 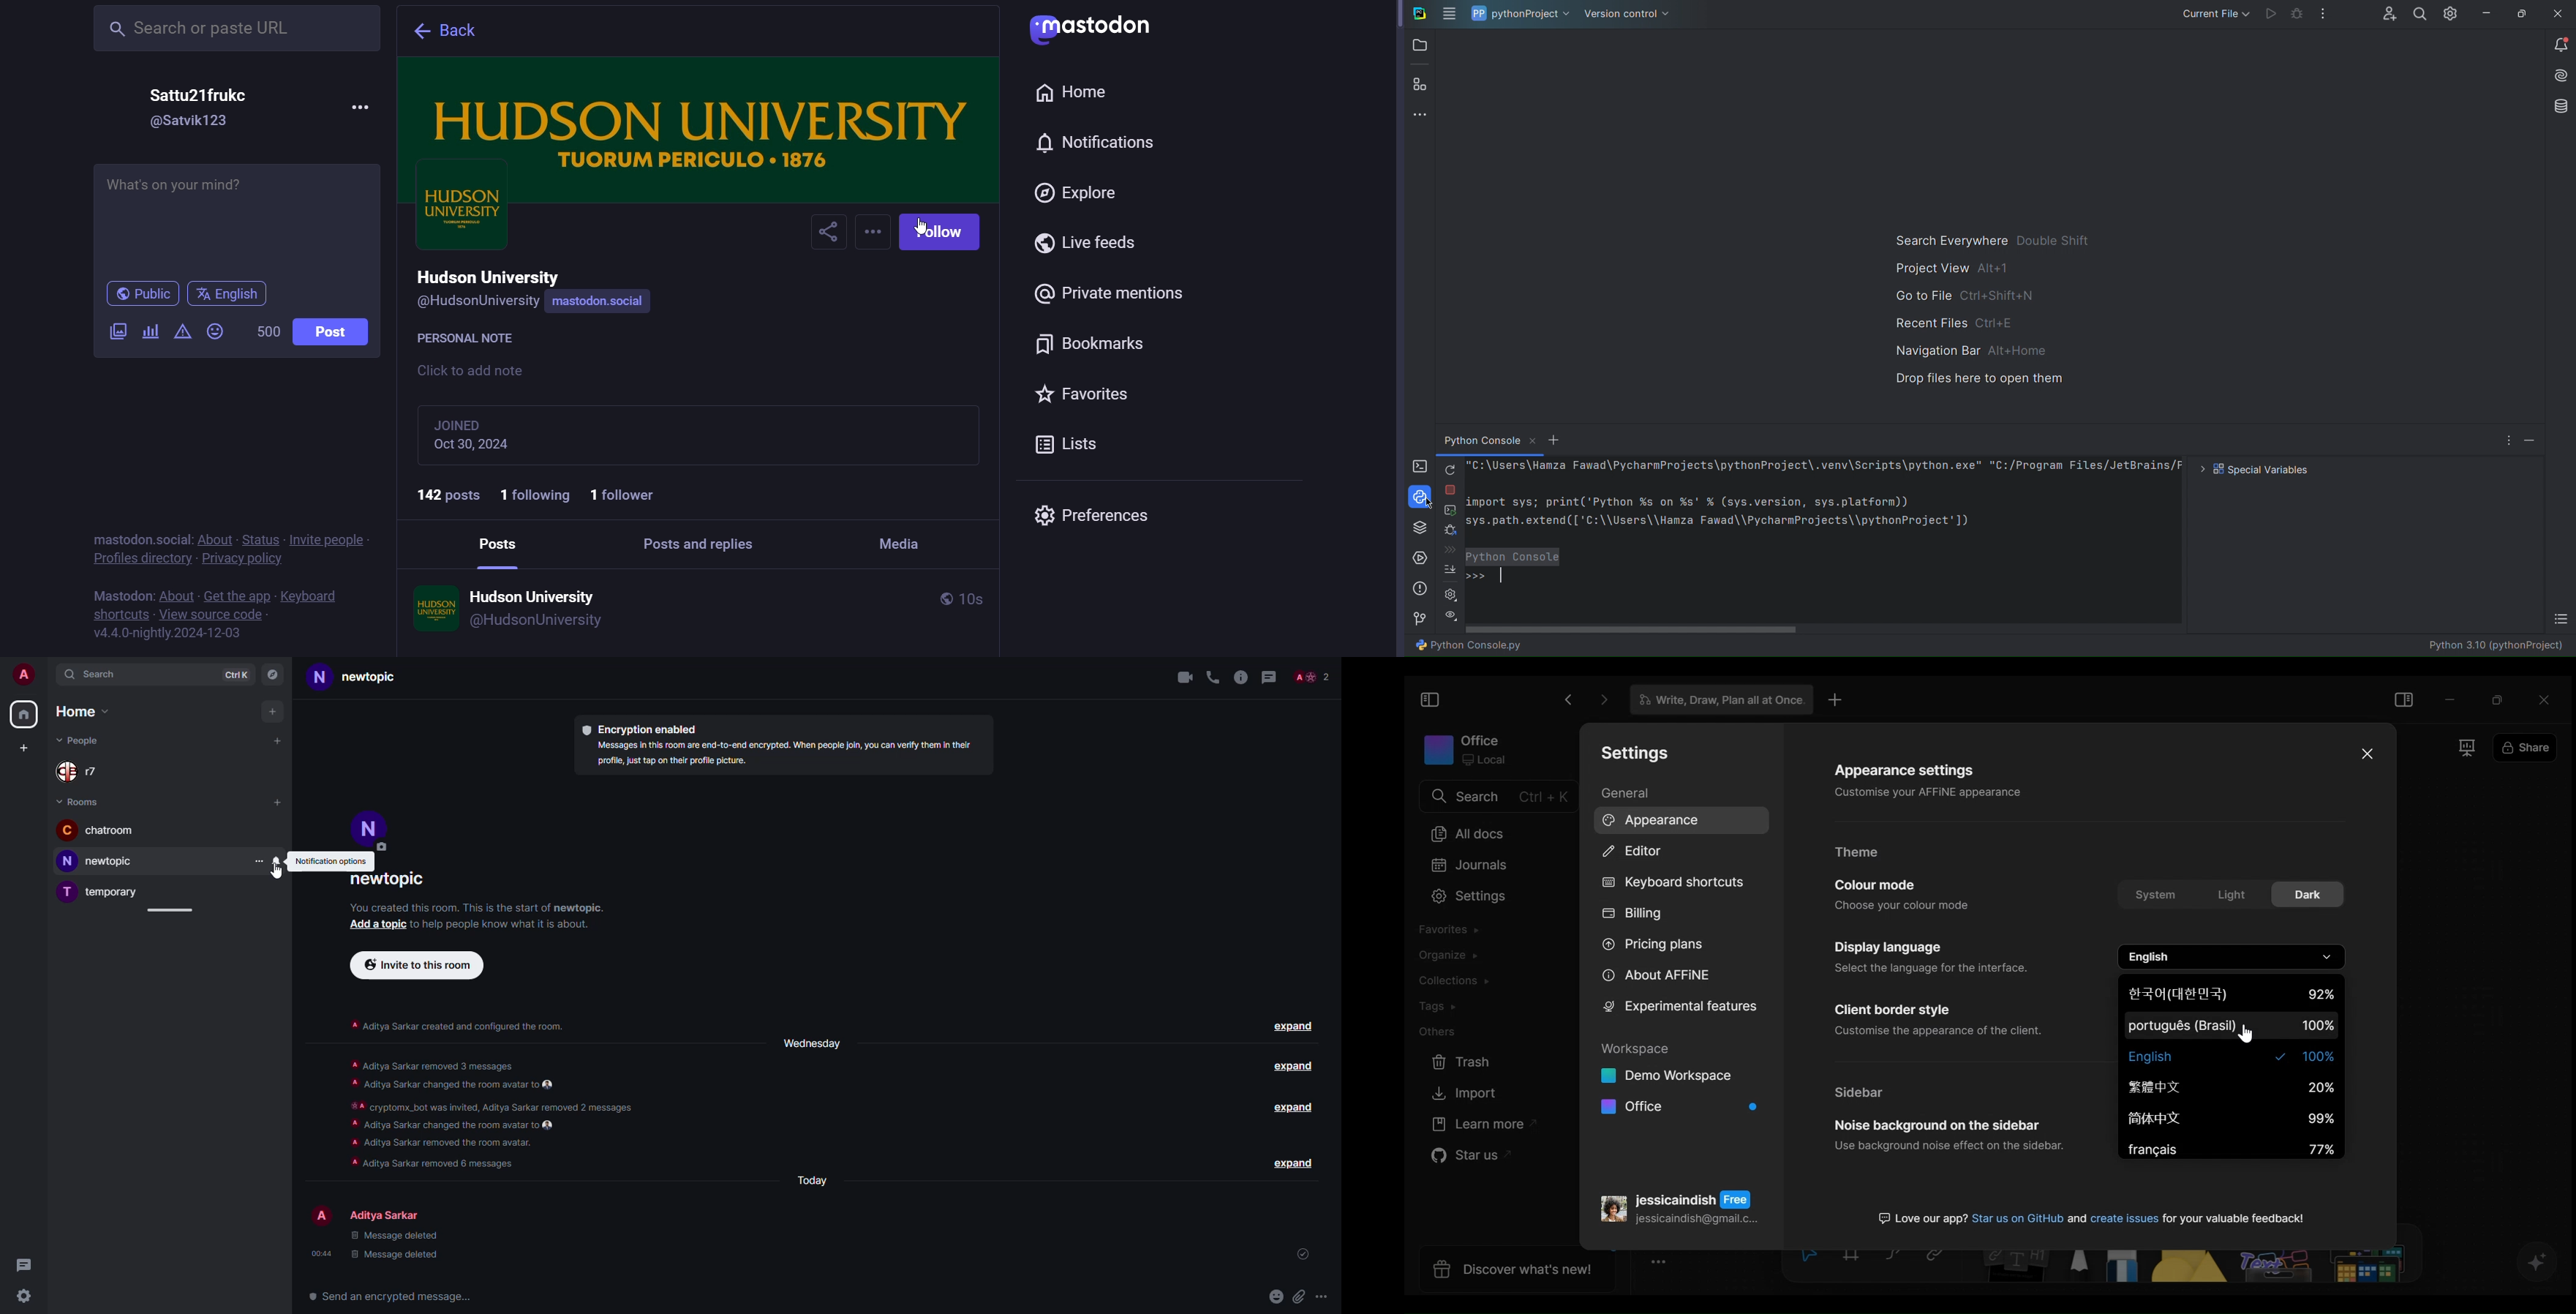 What do you see at coordinates (1967, 296) in the screenshot?
I see `Go to File` at bounding box center [1967, 296].